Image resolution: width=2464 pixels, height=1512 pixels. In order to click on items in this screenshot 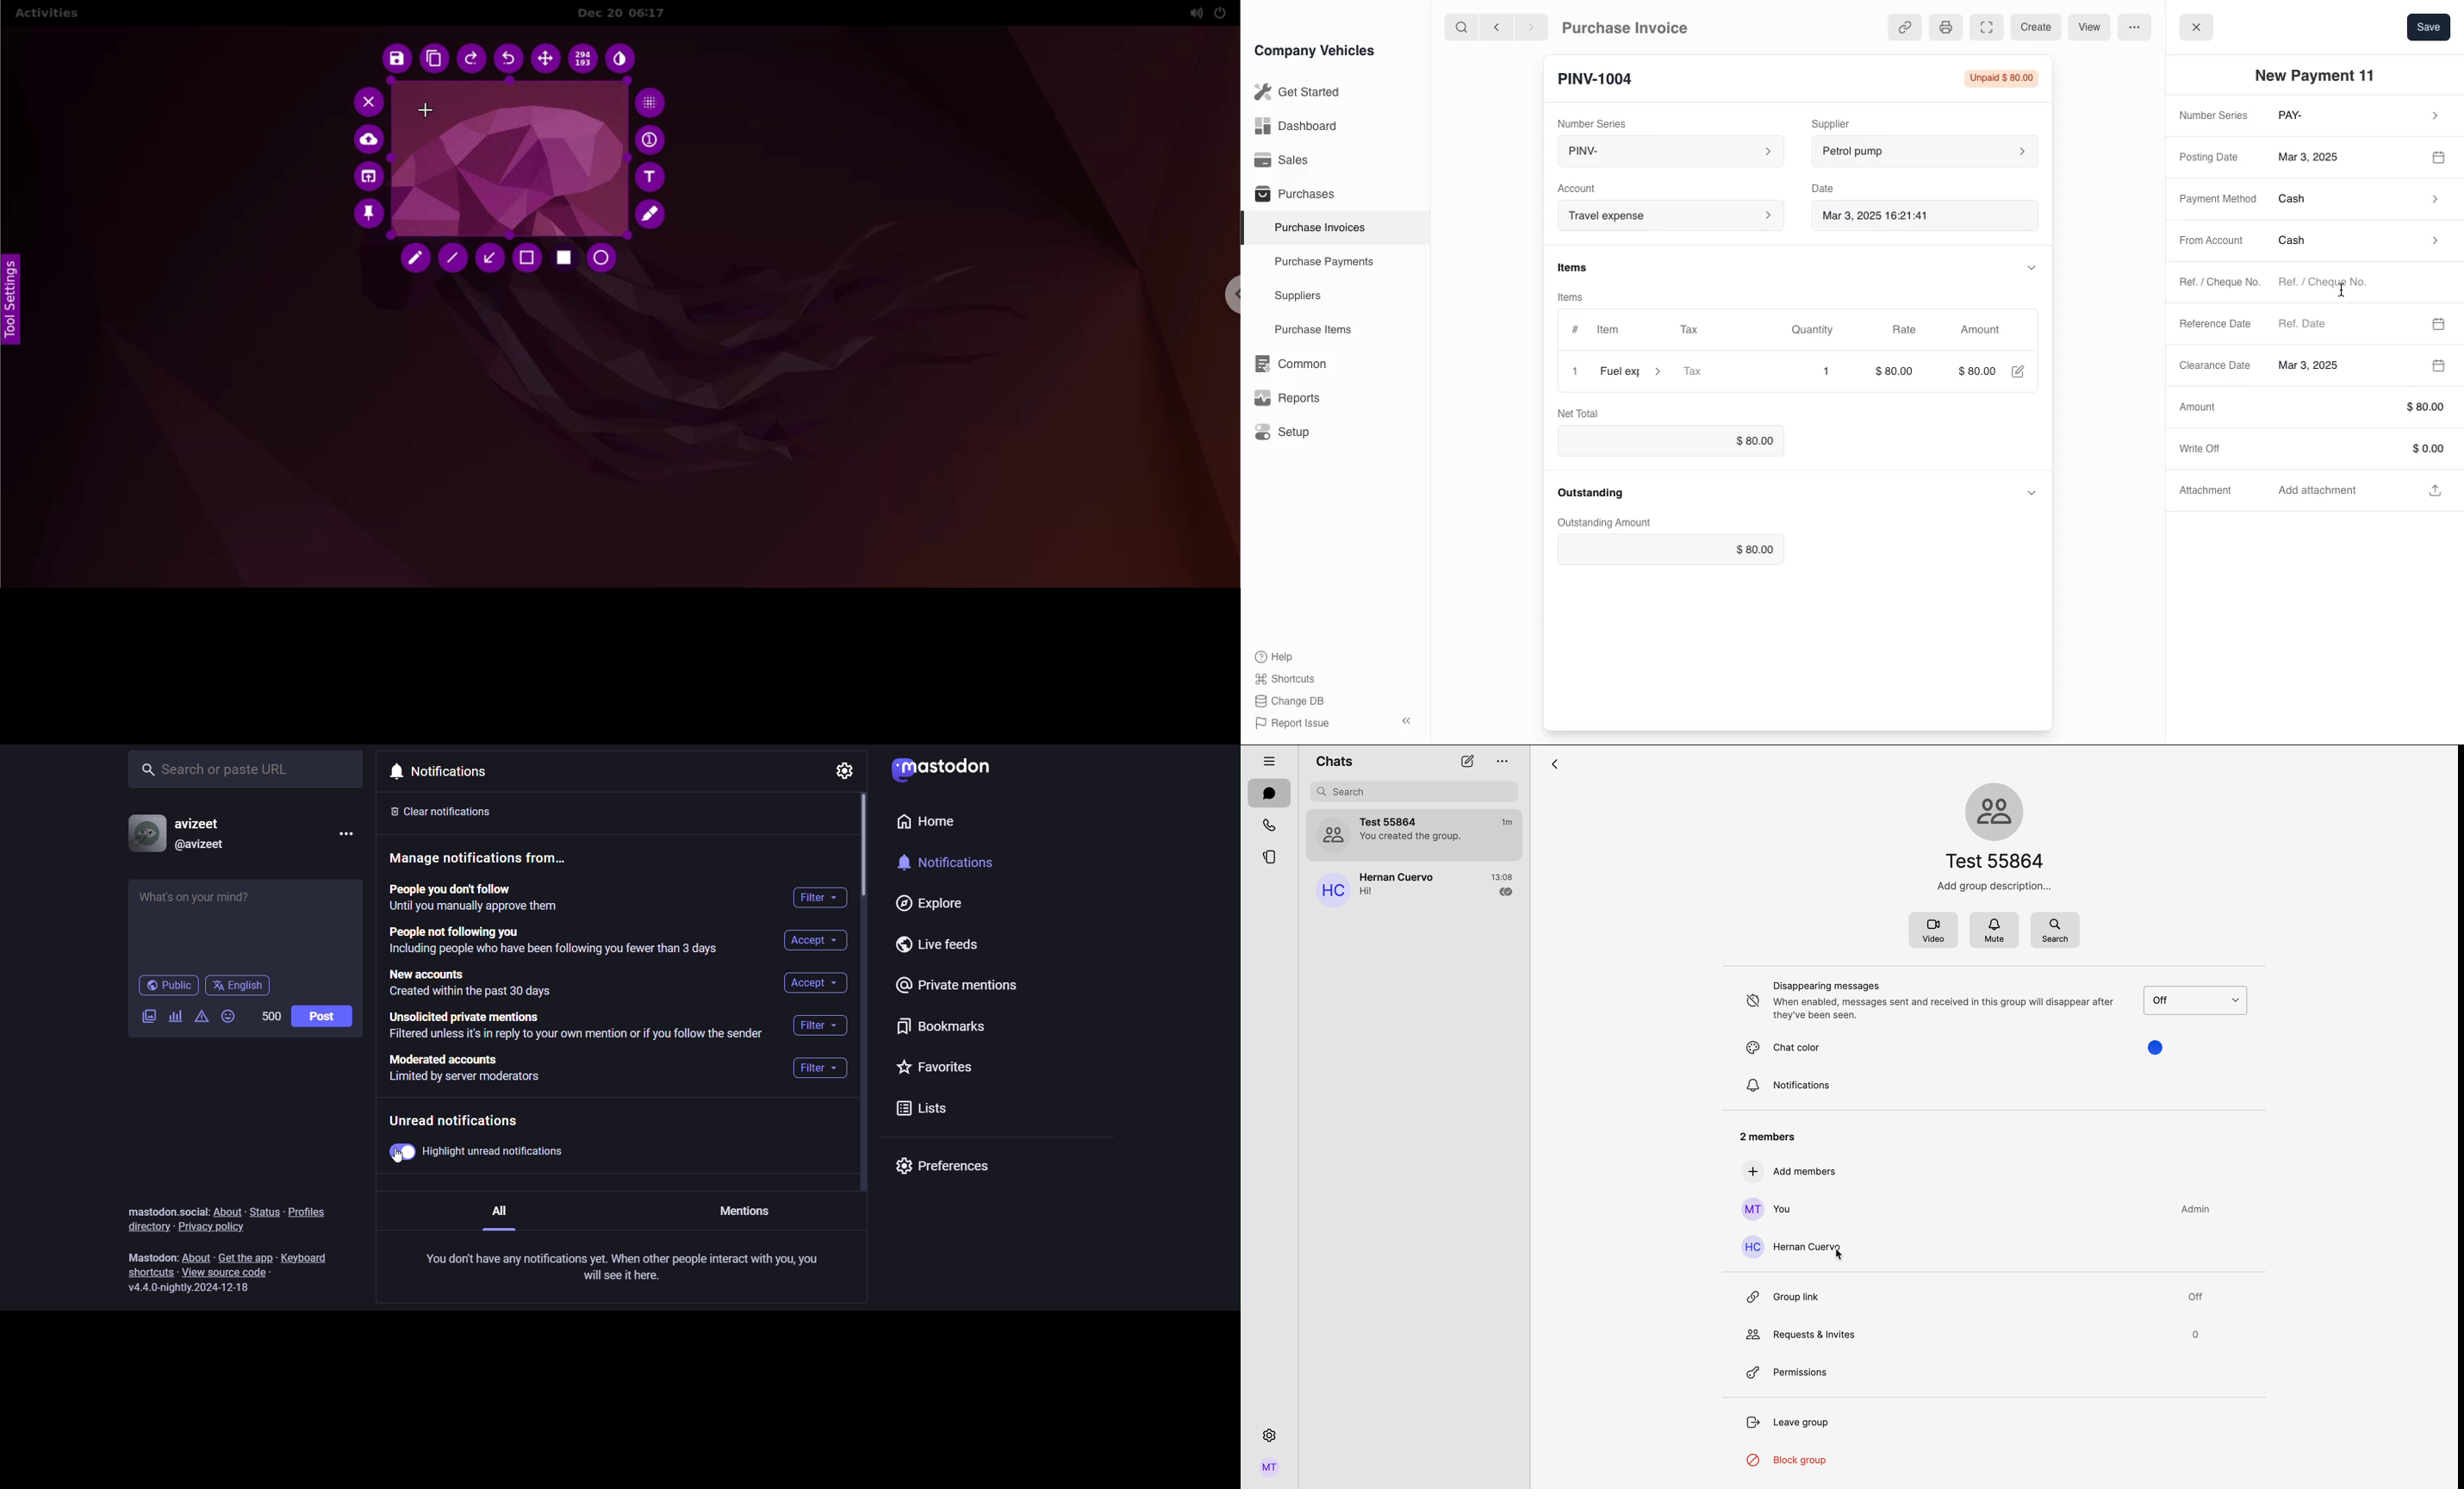, I will do `click(1580, 294)`.